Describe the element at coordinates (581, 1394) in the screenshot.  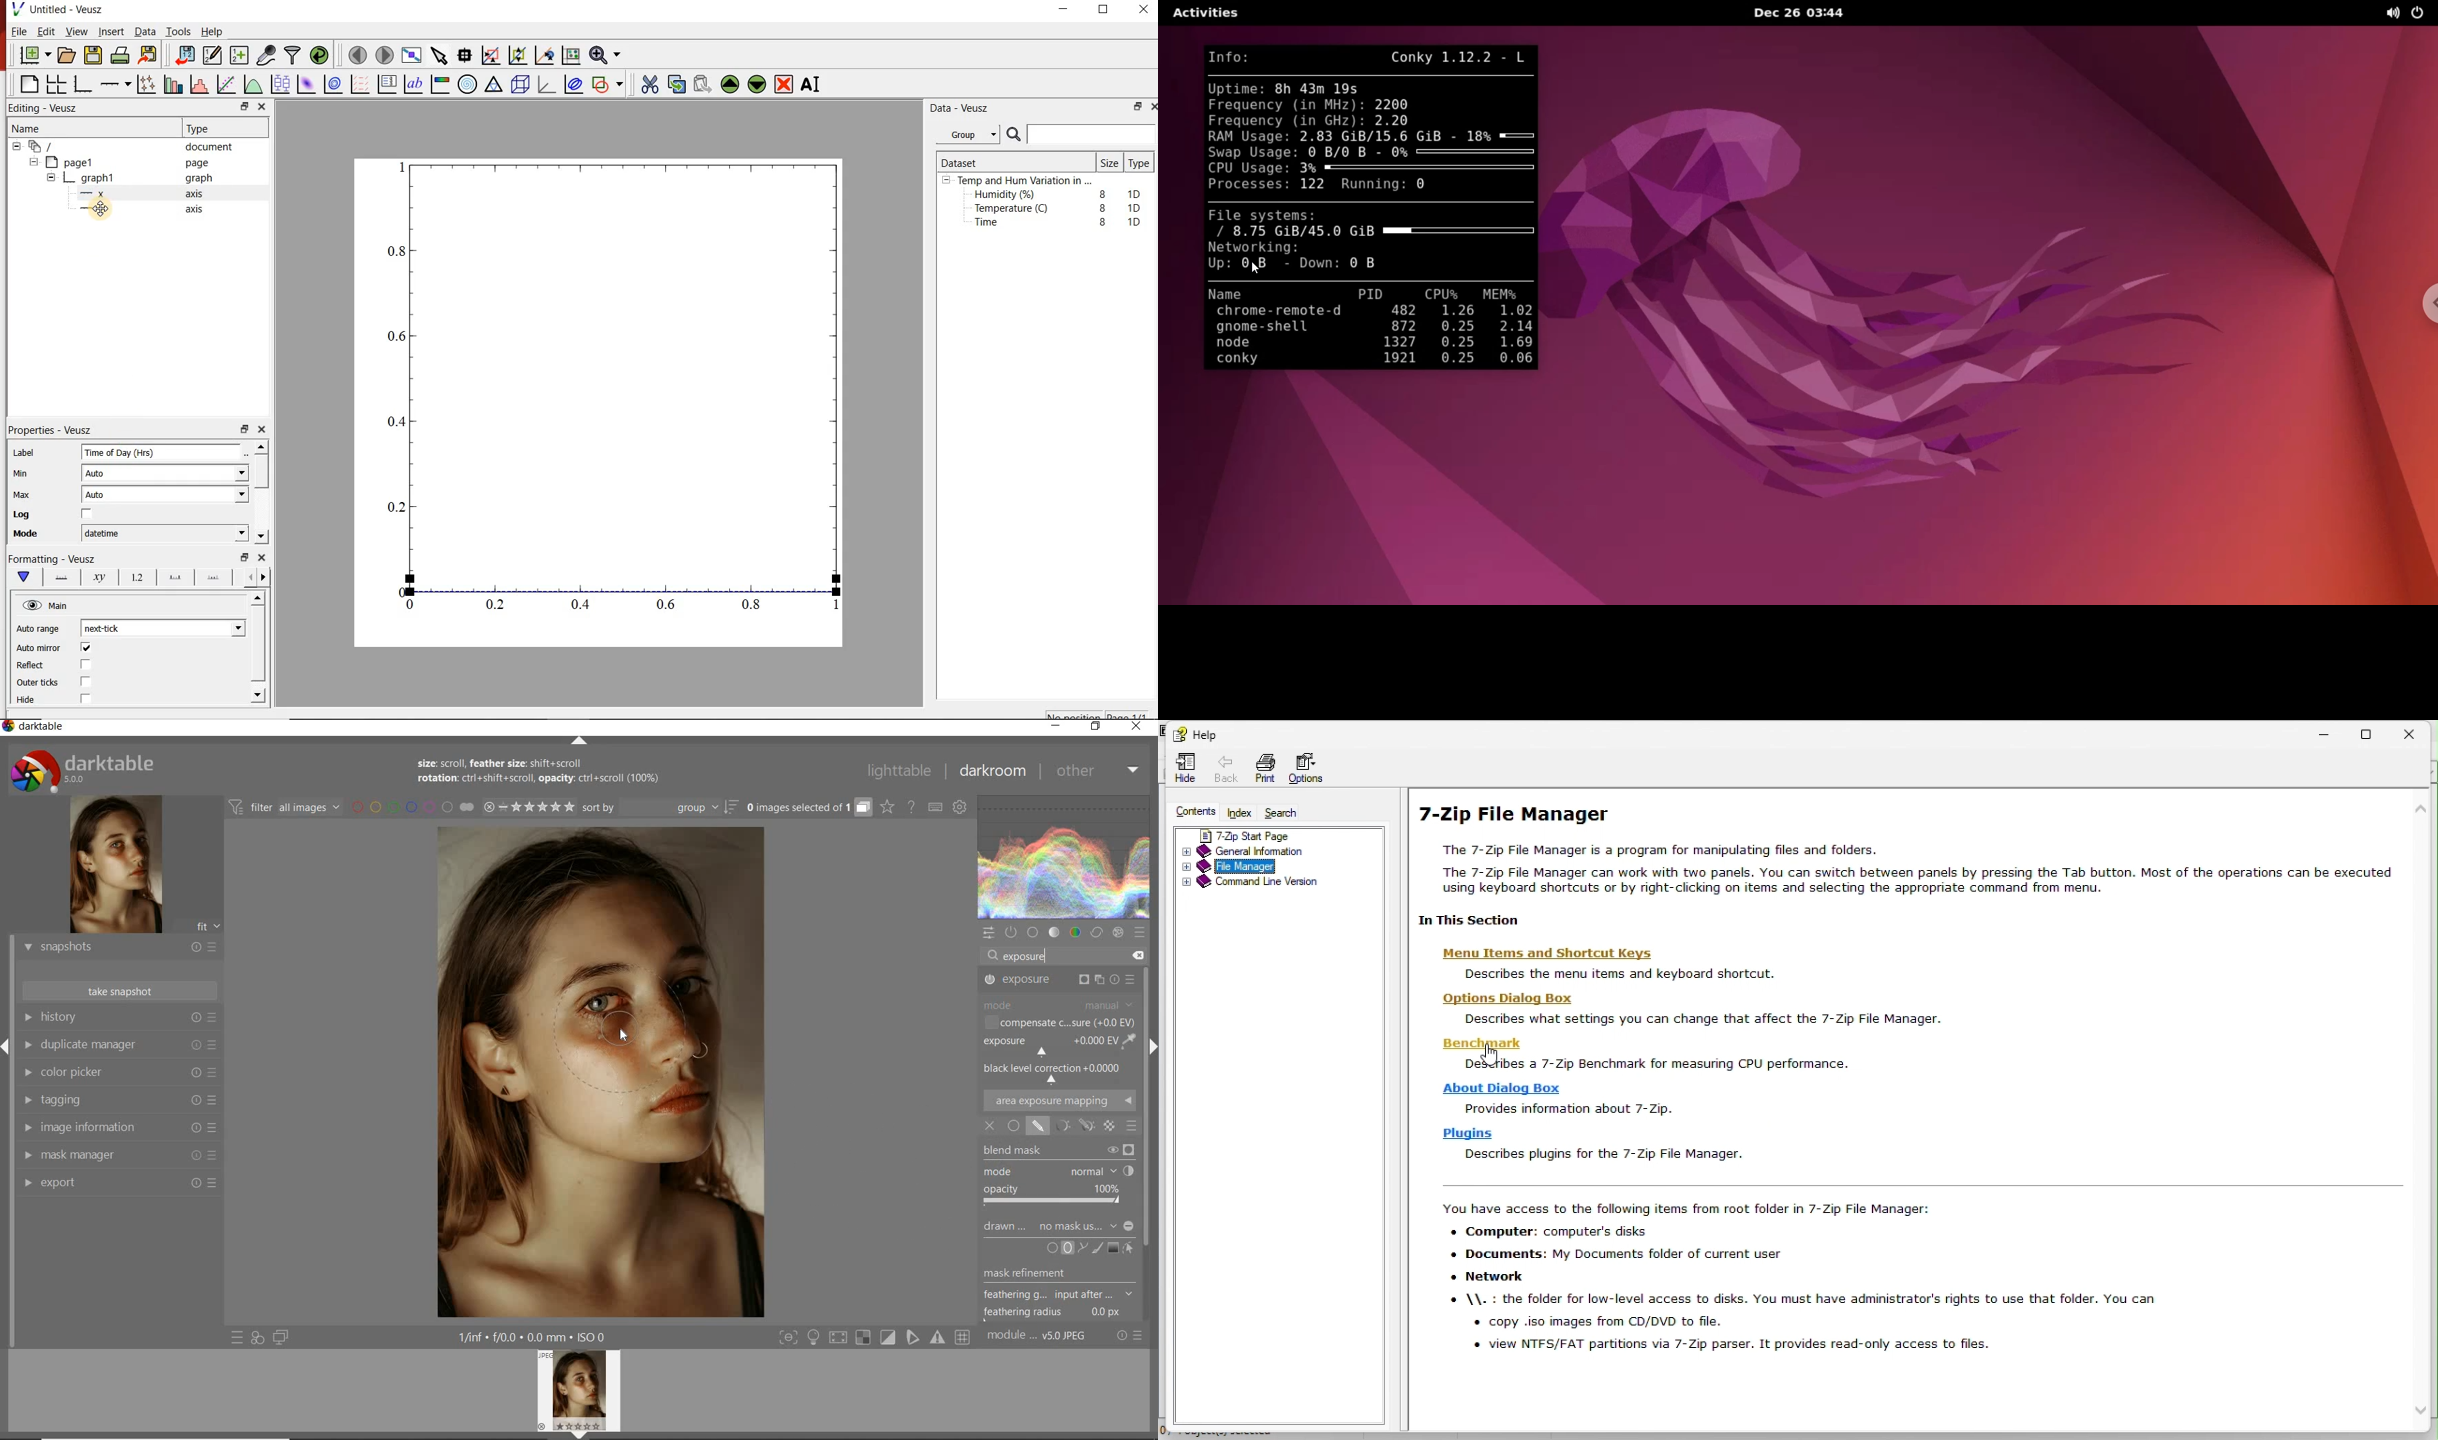
I see `image preview` at that location.